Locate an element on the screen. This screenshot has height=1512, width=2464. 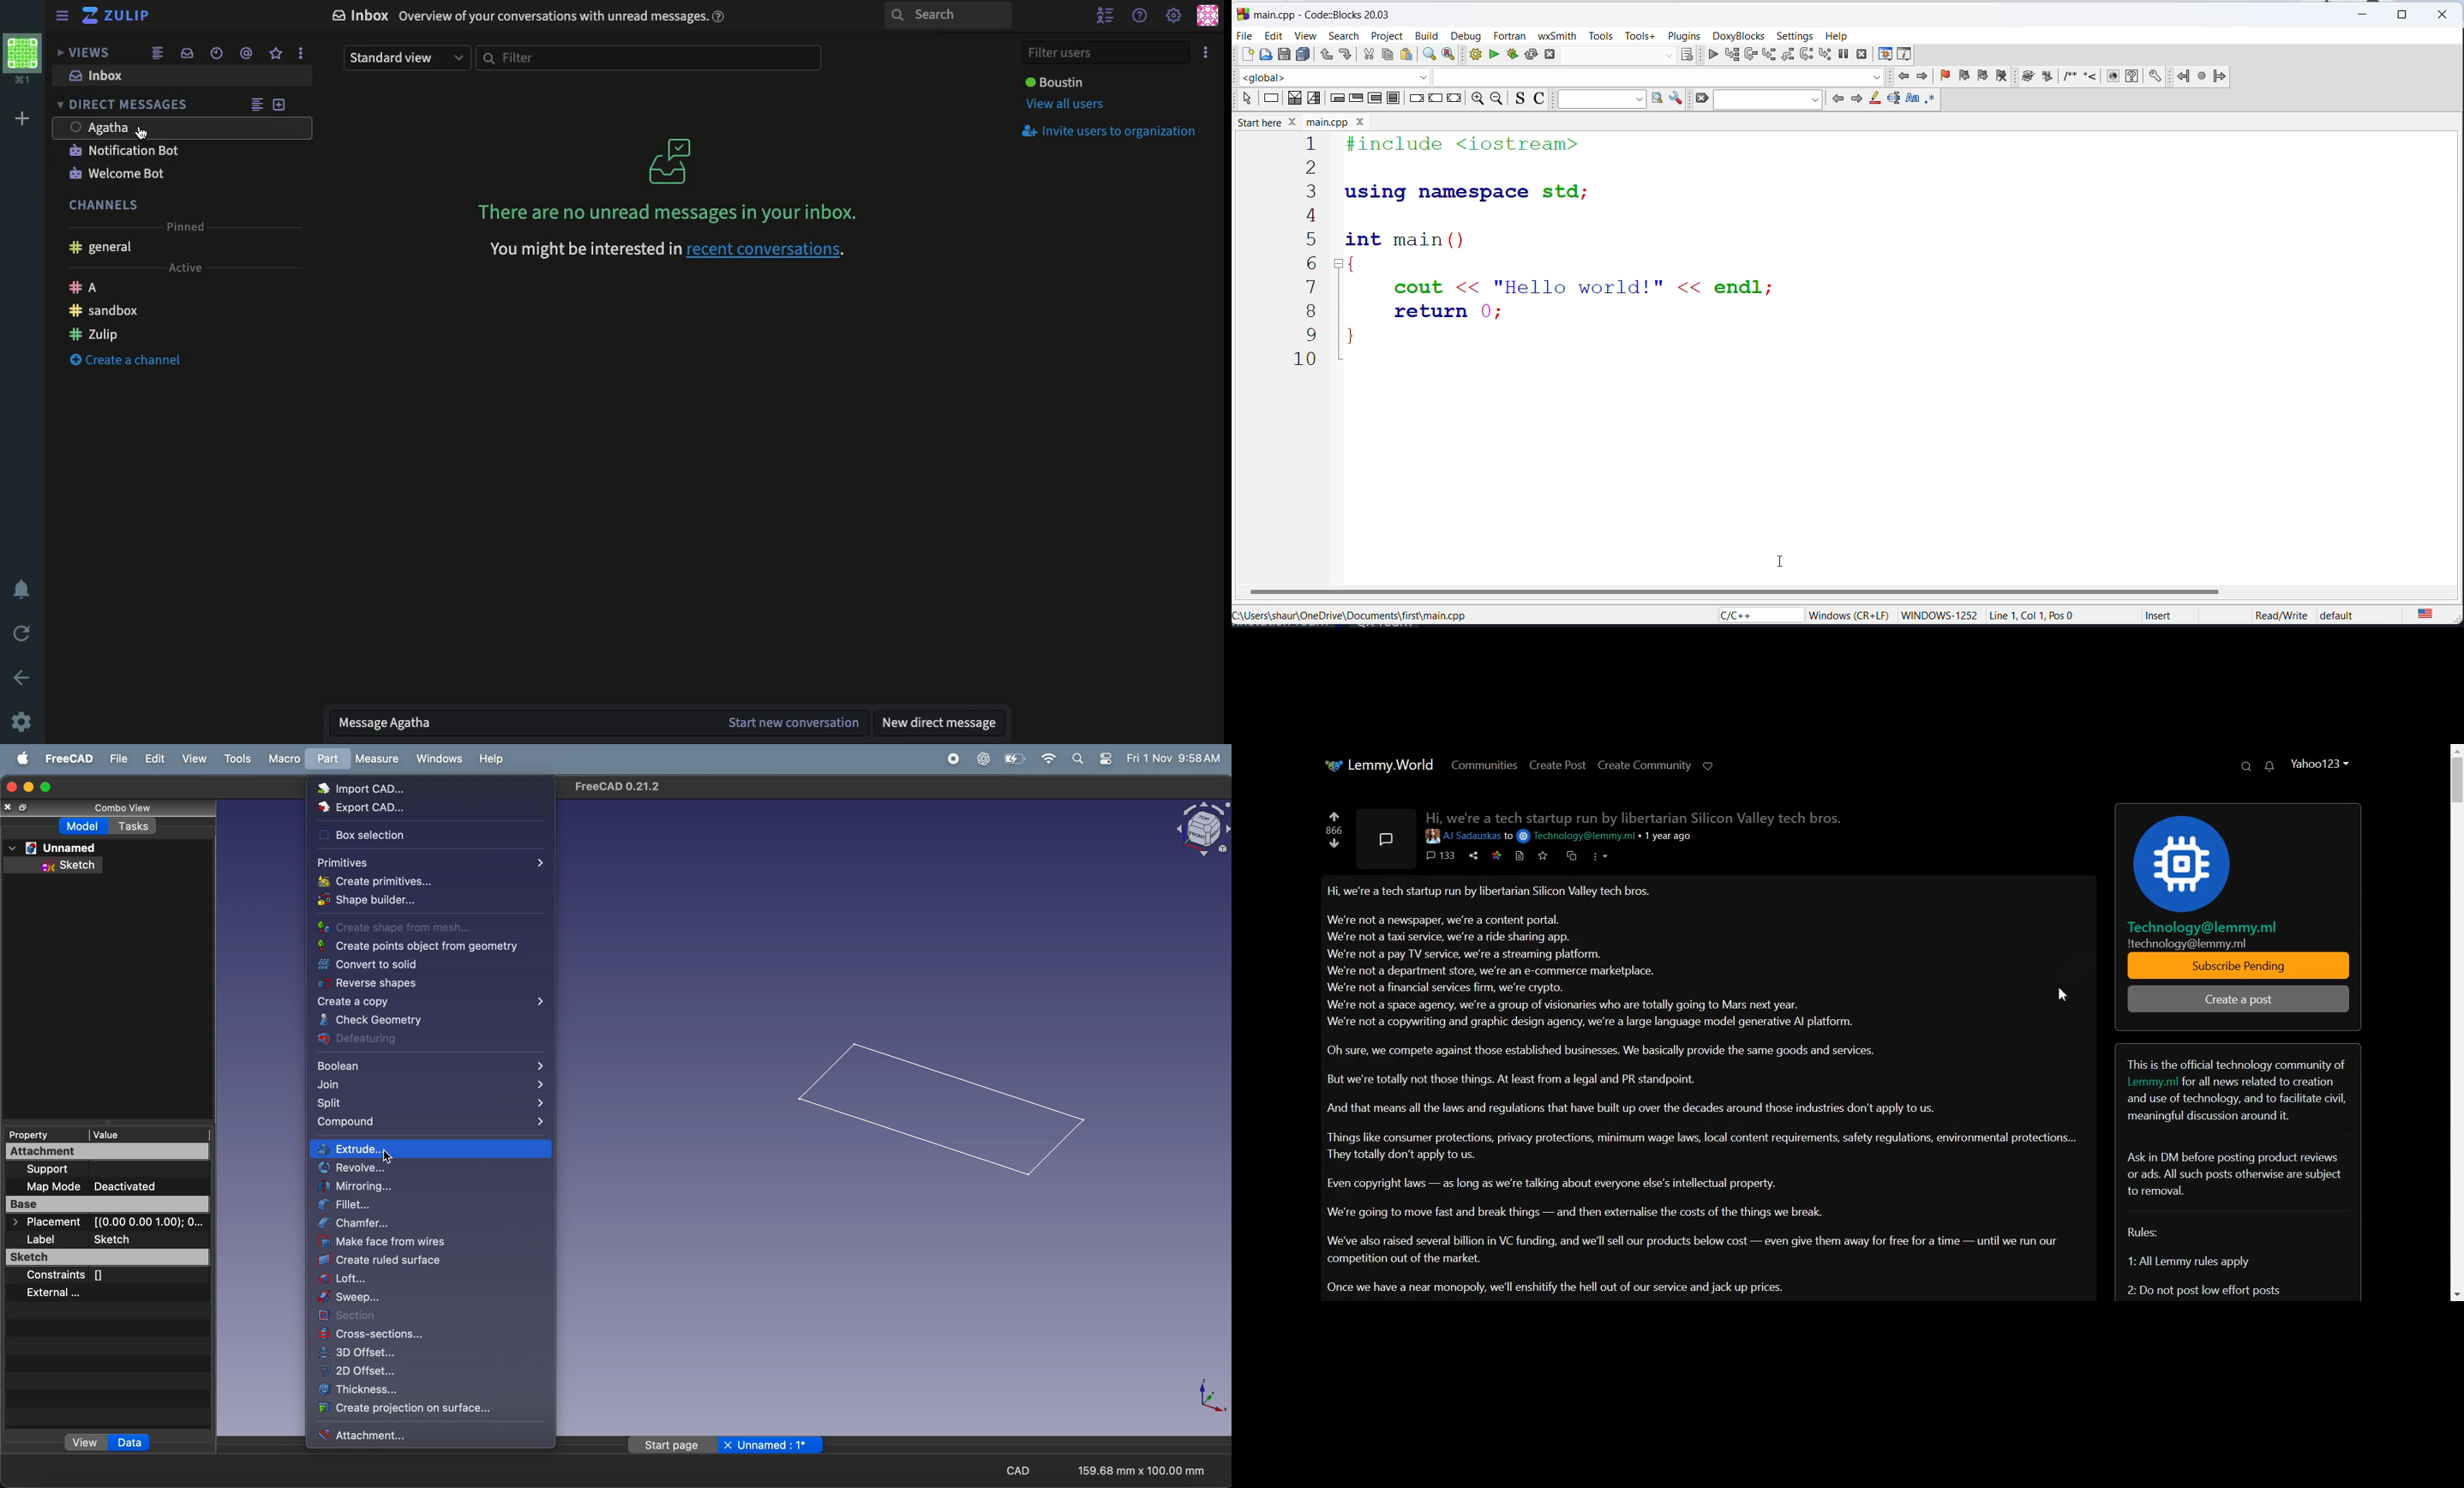
minimize is located at coordinates (27, 786).